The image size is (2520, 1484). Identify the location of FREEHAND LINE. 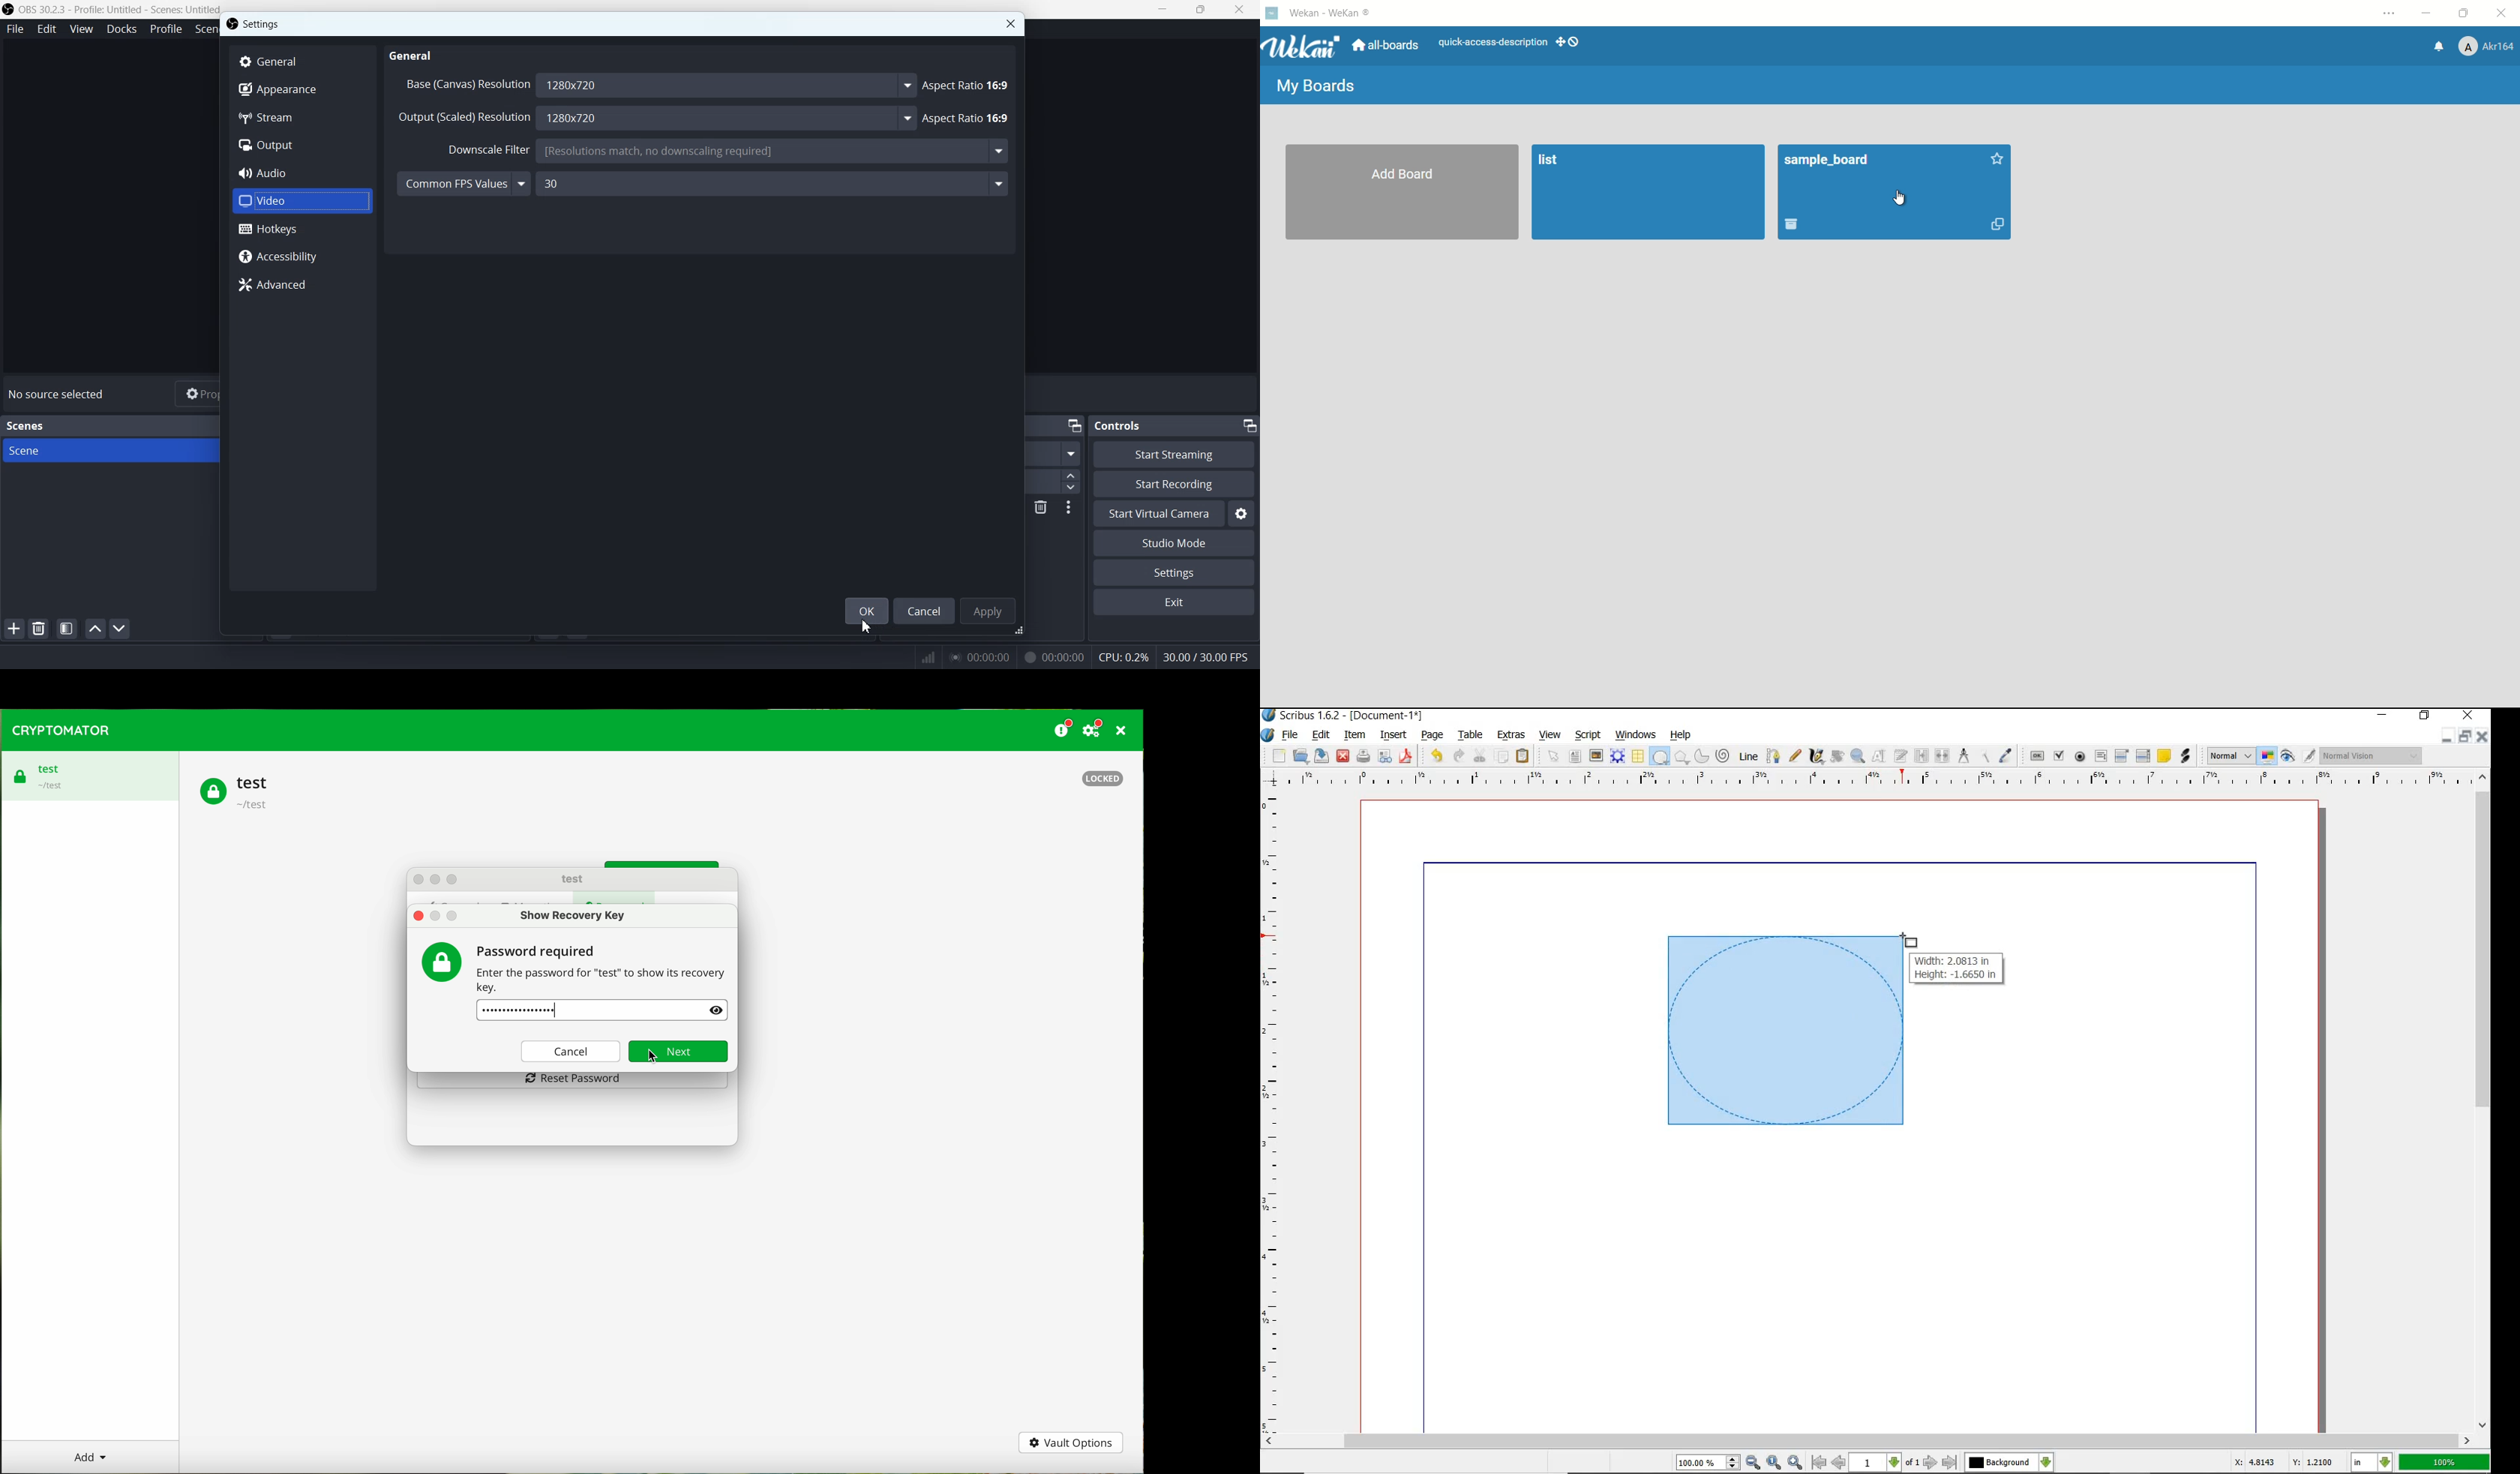
(1796, 754).